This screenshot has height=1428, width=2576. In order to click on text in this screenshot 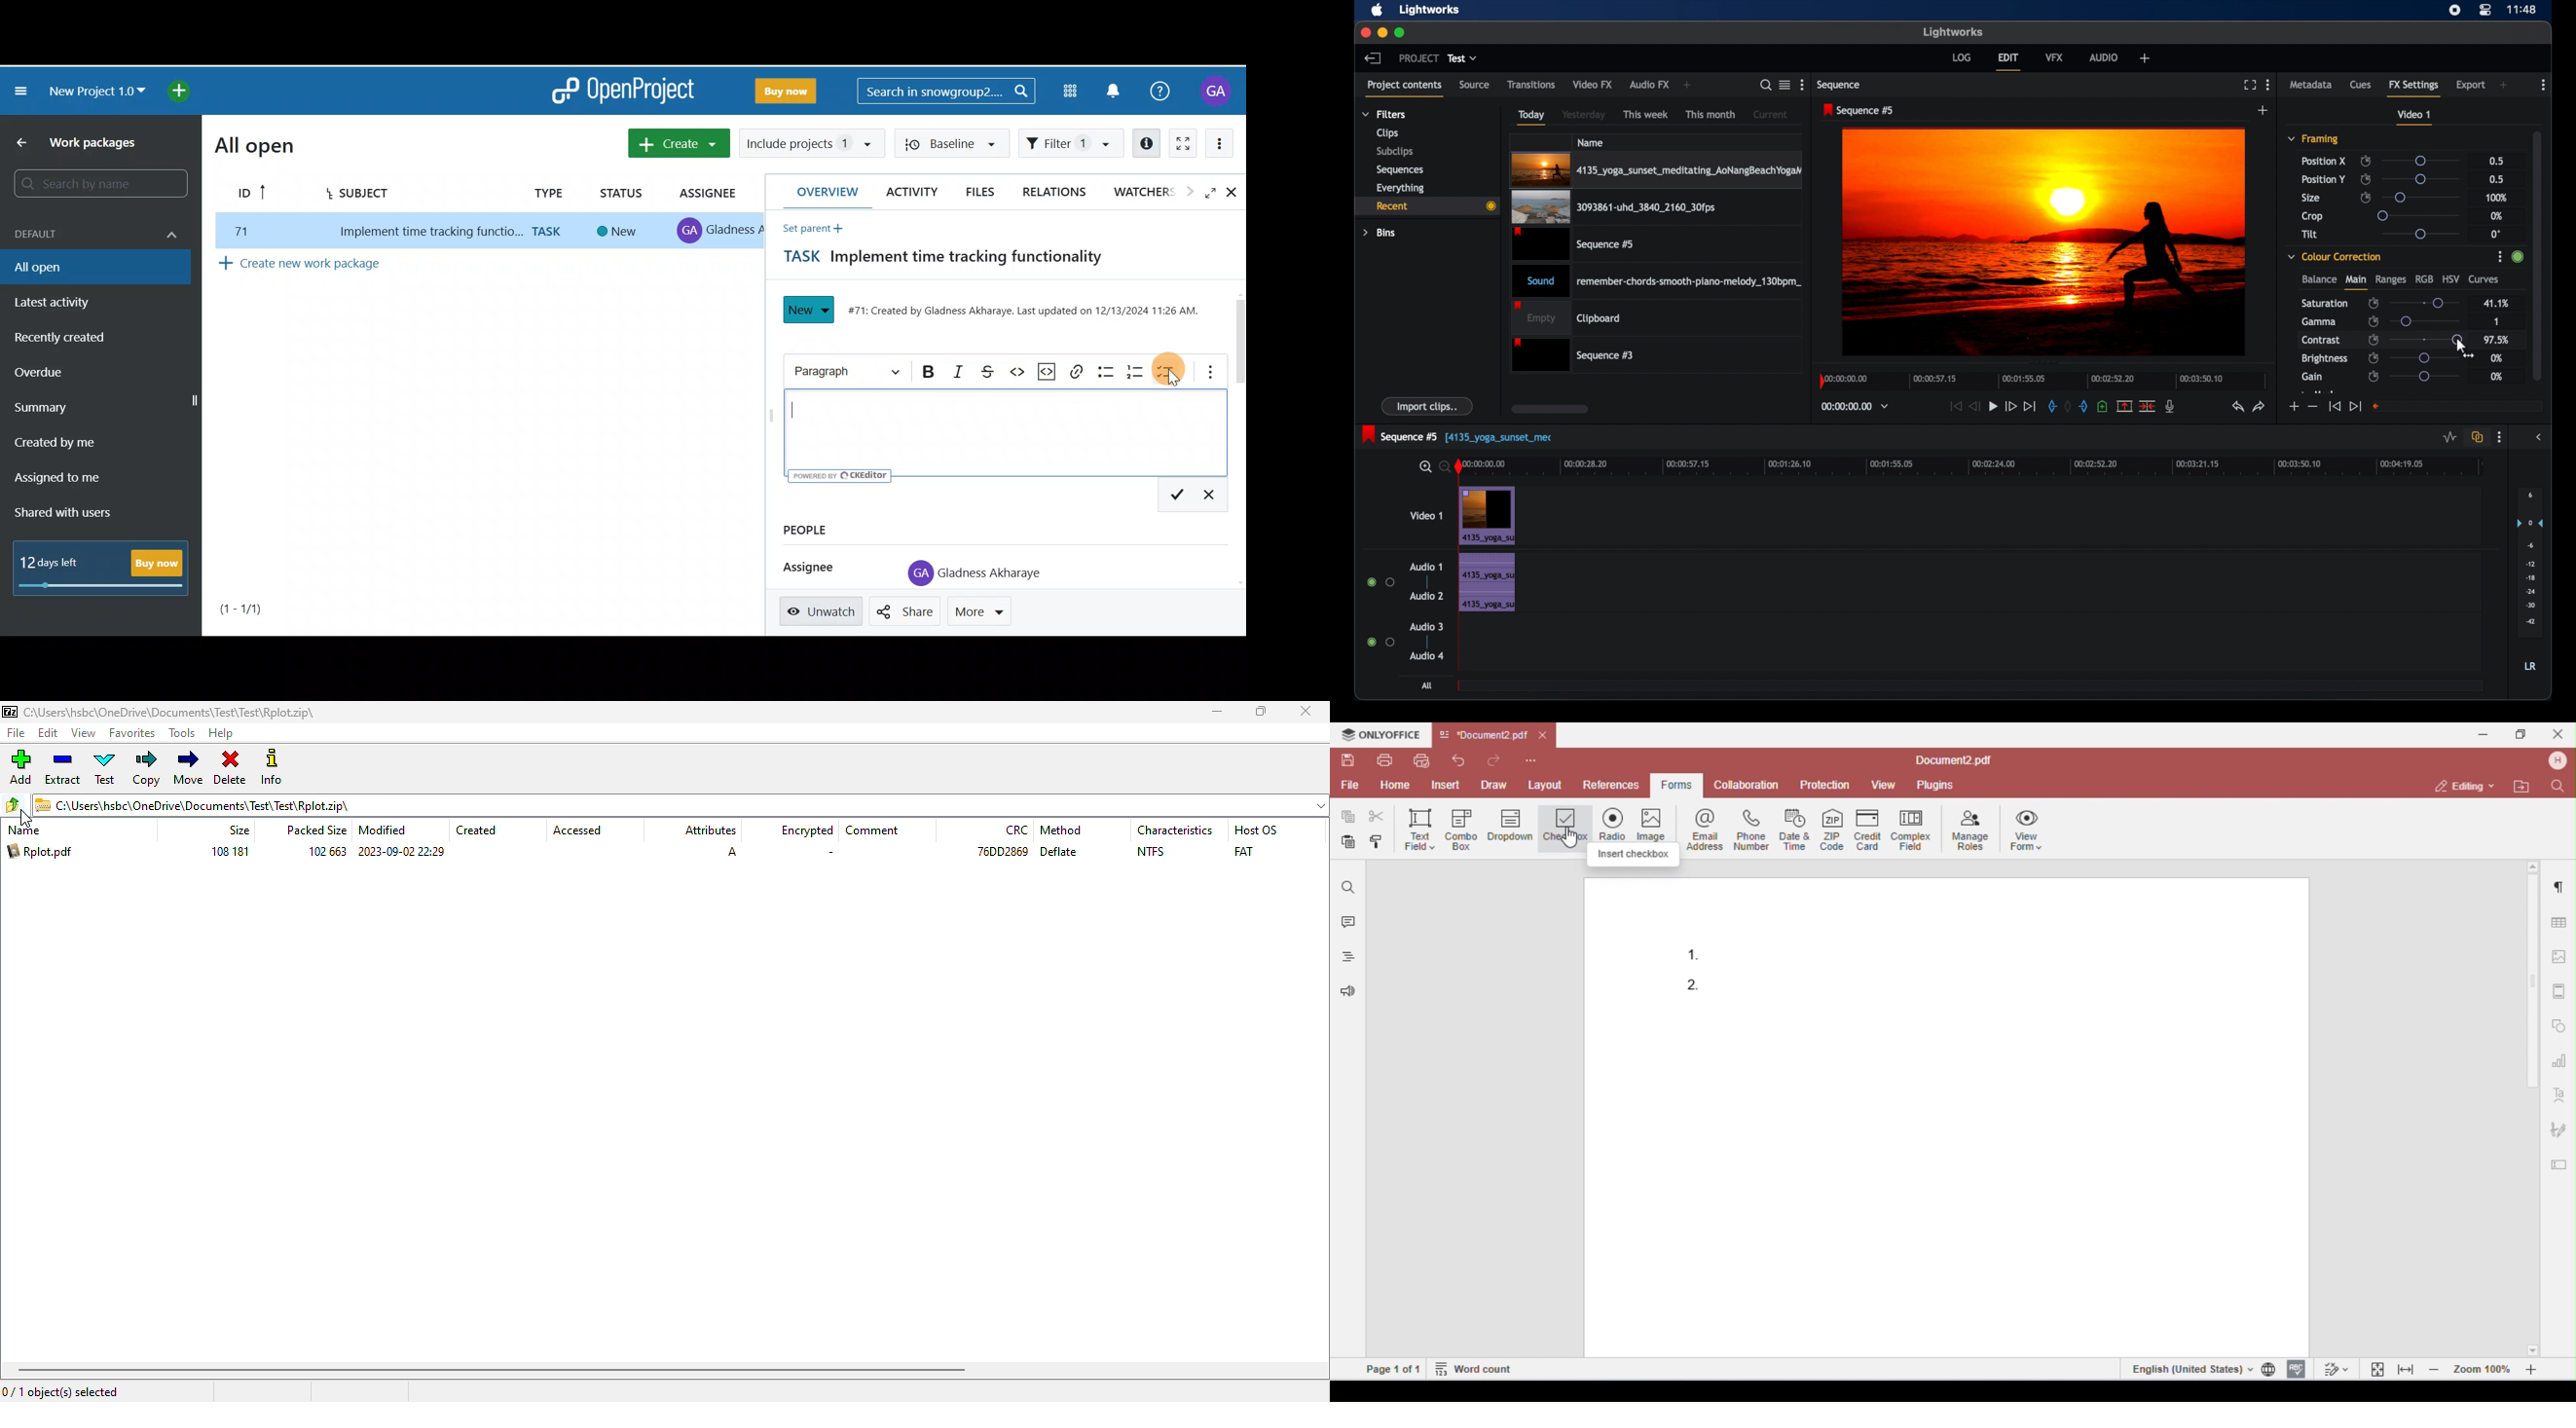, I will do `click(1504, 439)`.